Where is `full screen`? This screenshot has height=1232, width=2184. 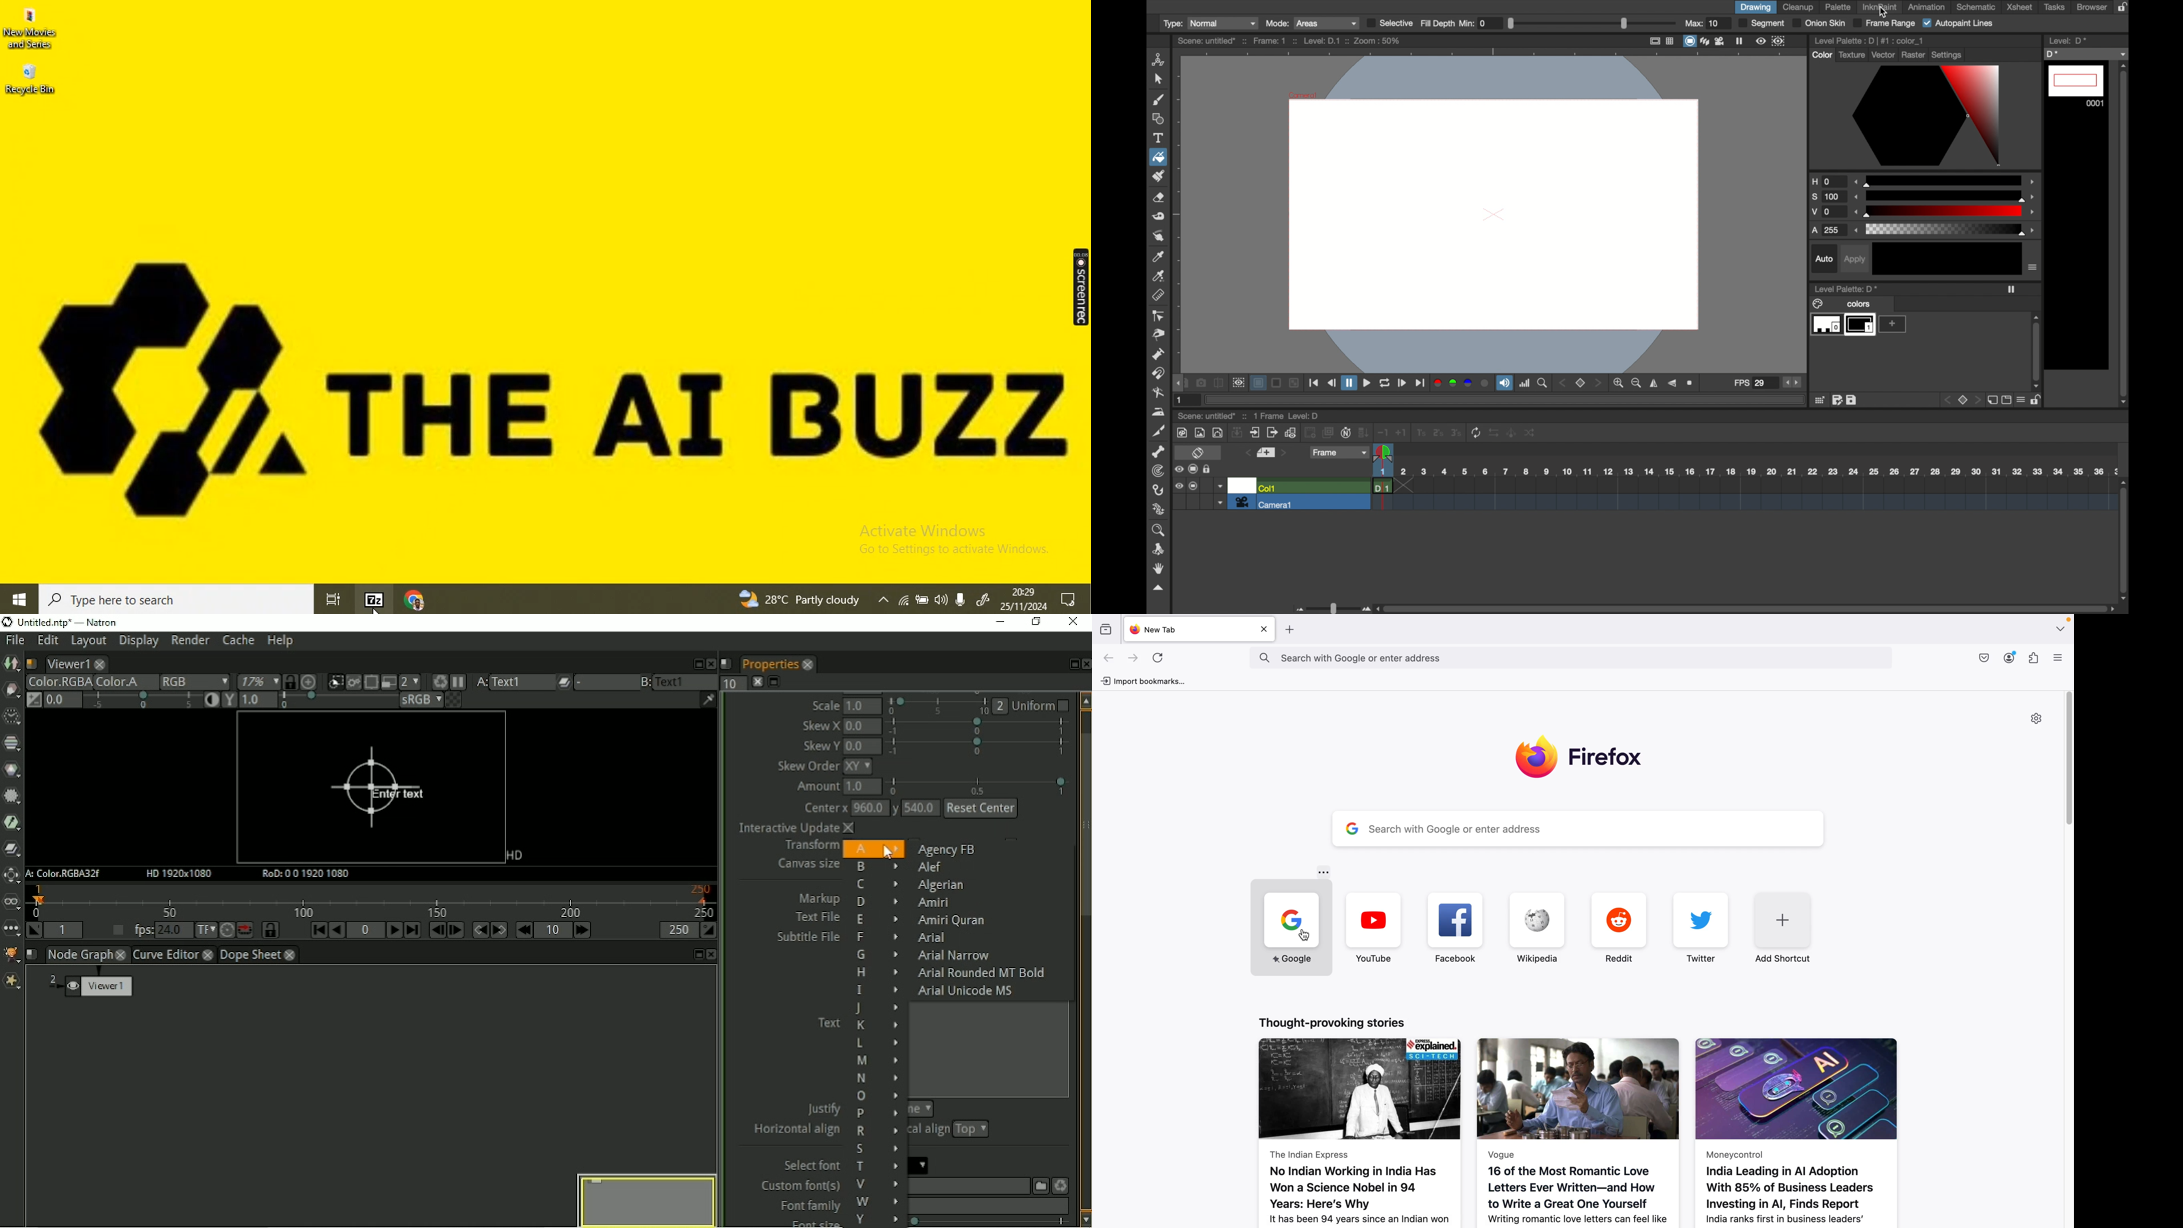
full screen is located at coordinates (1655, 41).